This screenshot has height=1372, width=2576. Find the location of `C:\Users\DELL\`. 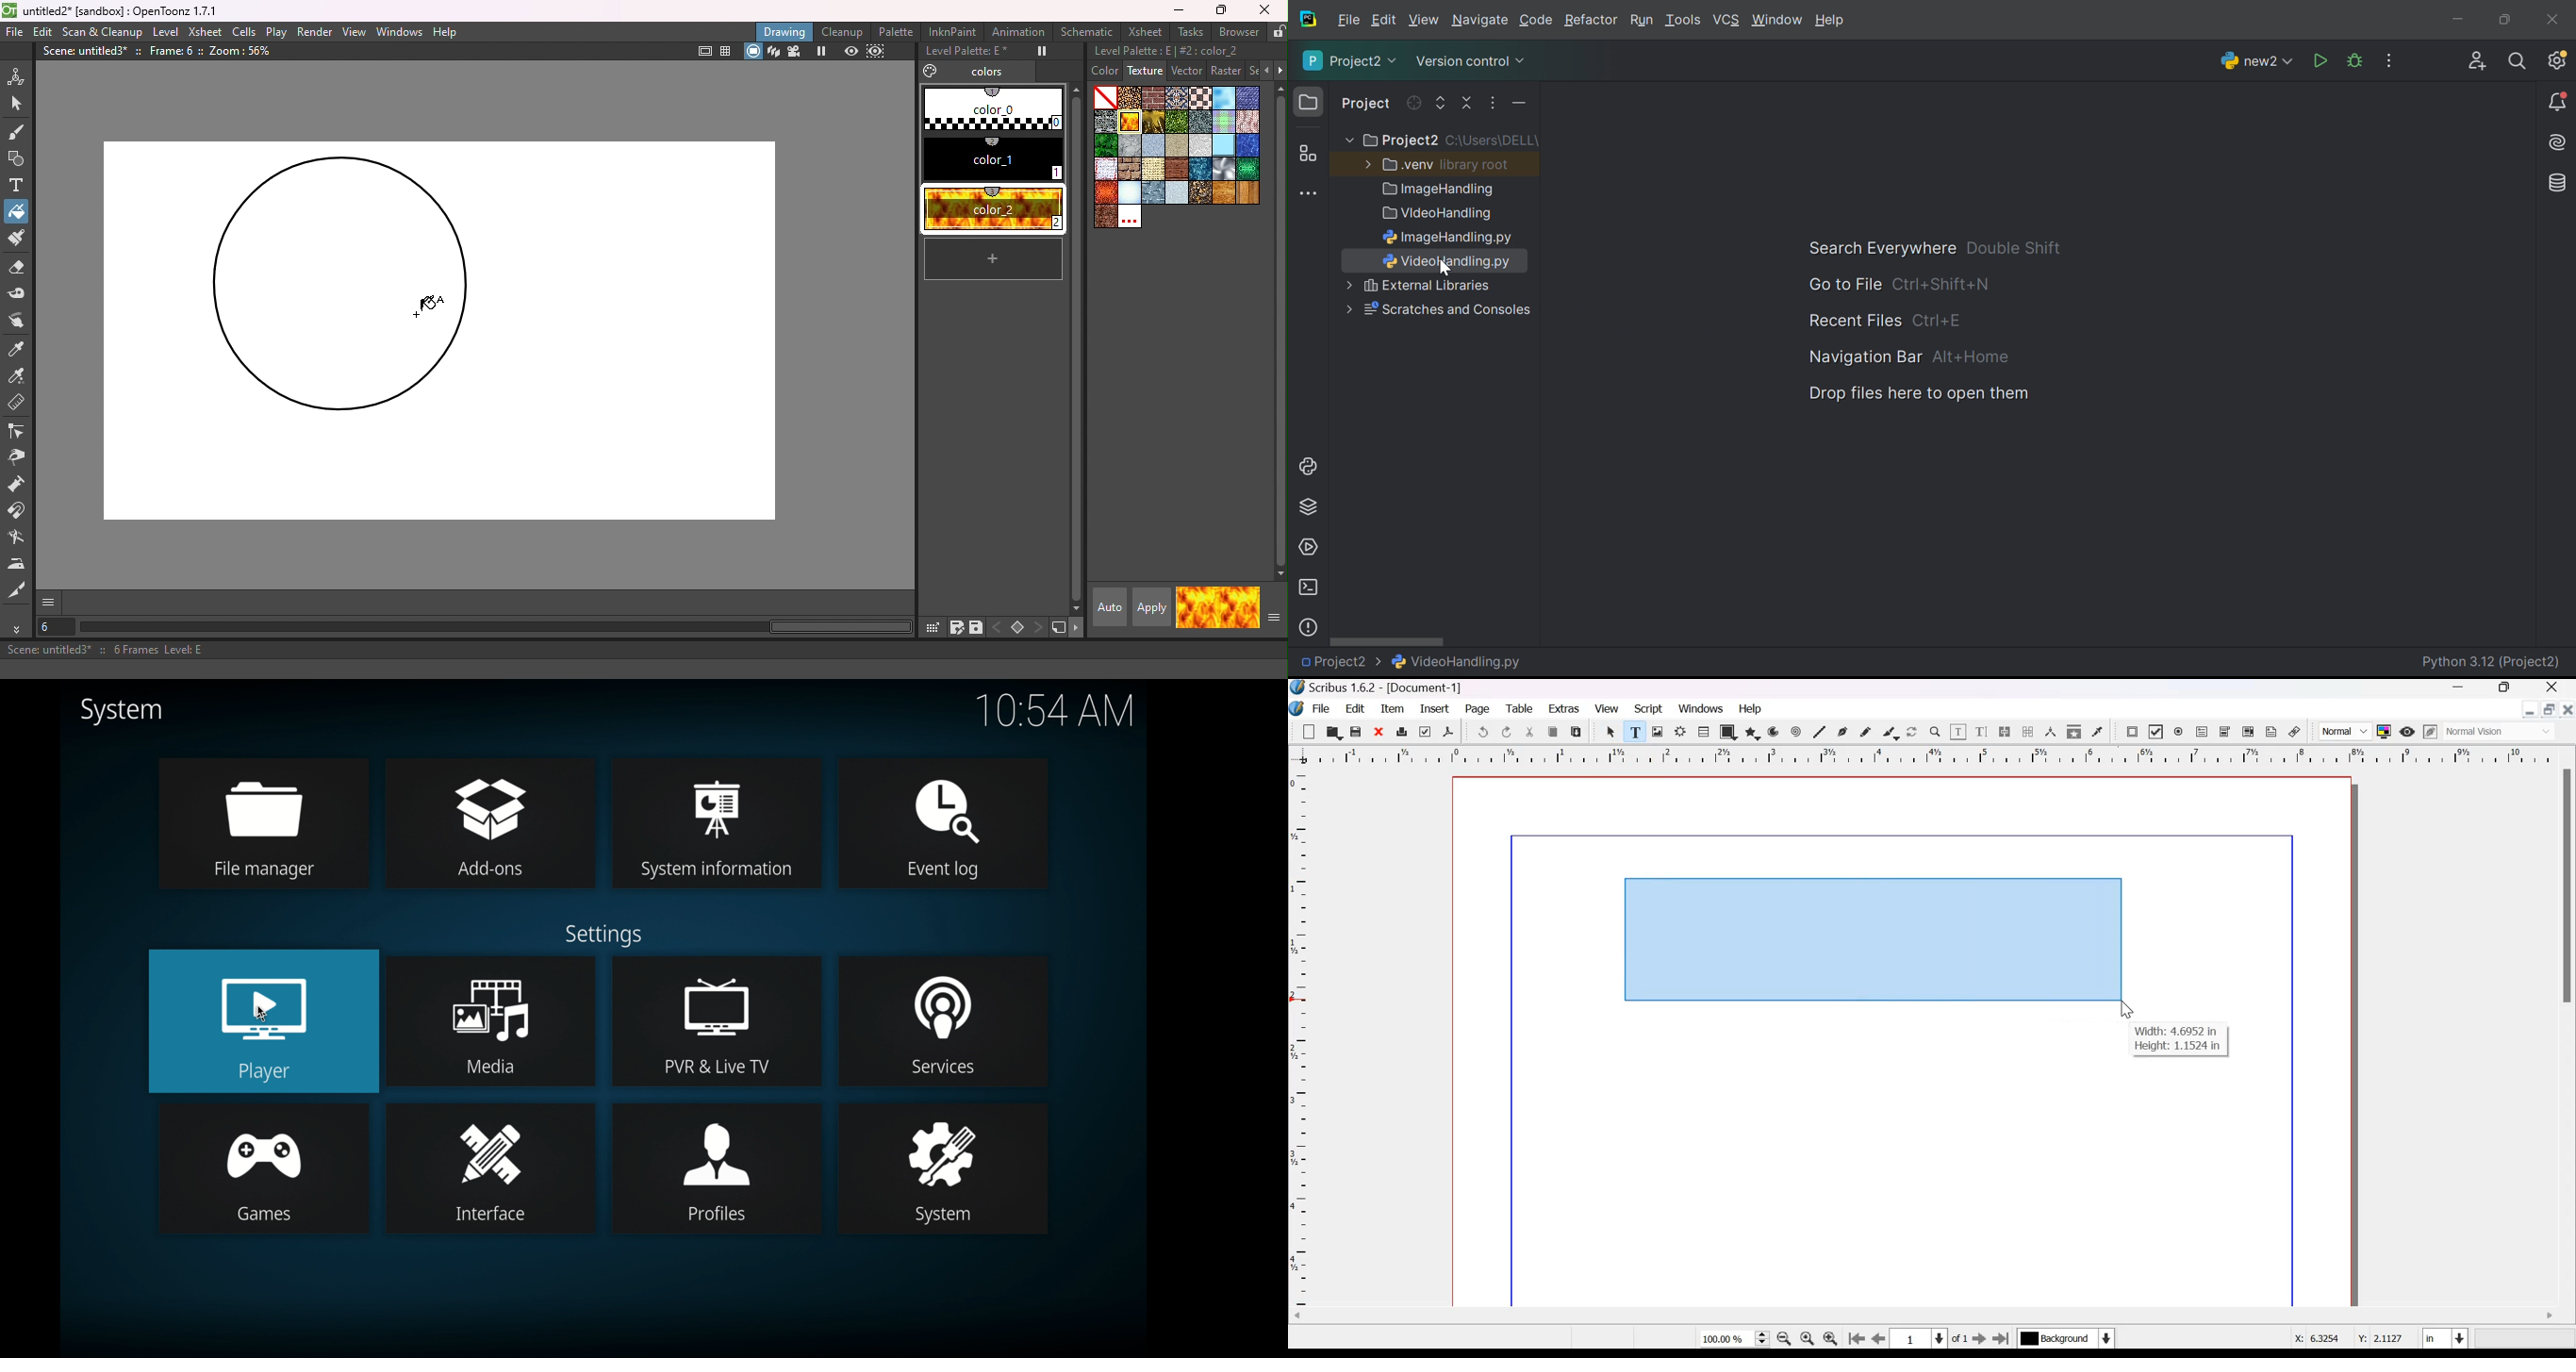

C:\Users\DELL\ is located at coordinates (1492, 141).